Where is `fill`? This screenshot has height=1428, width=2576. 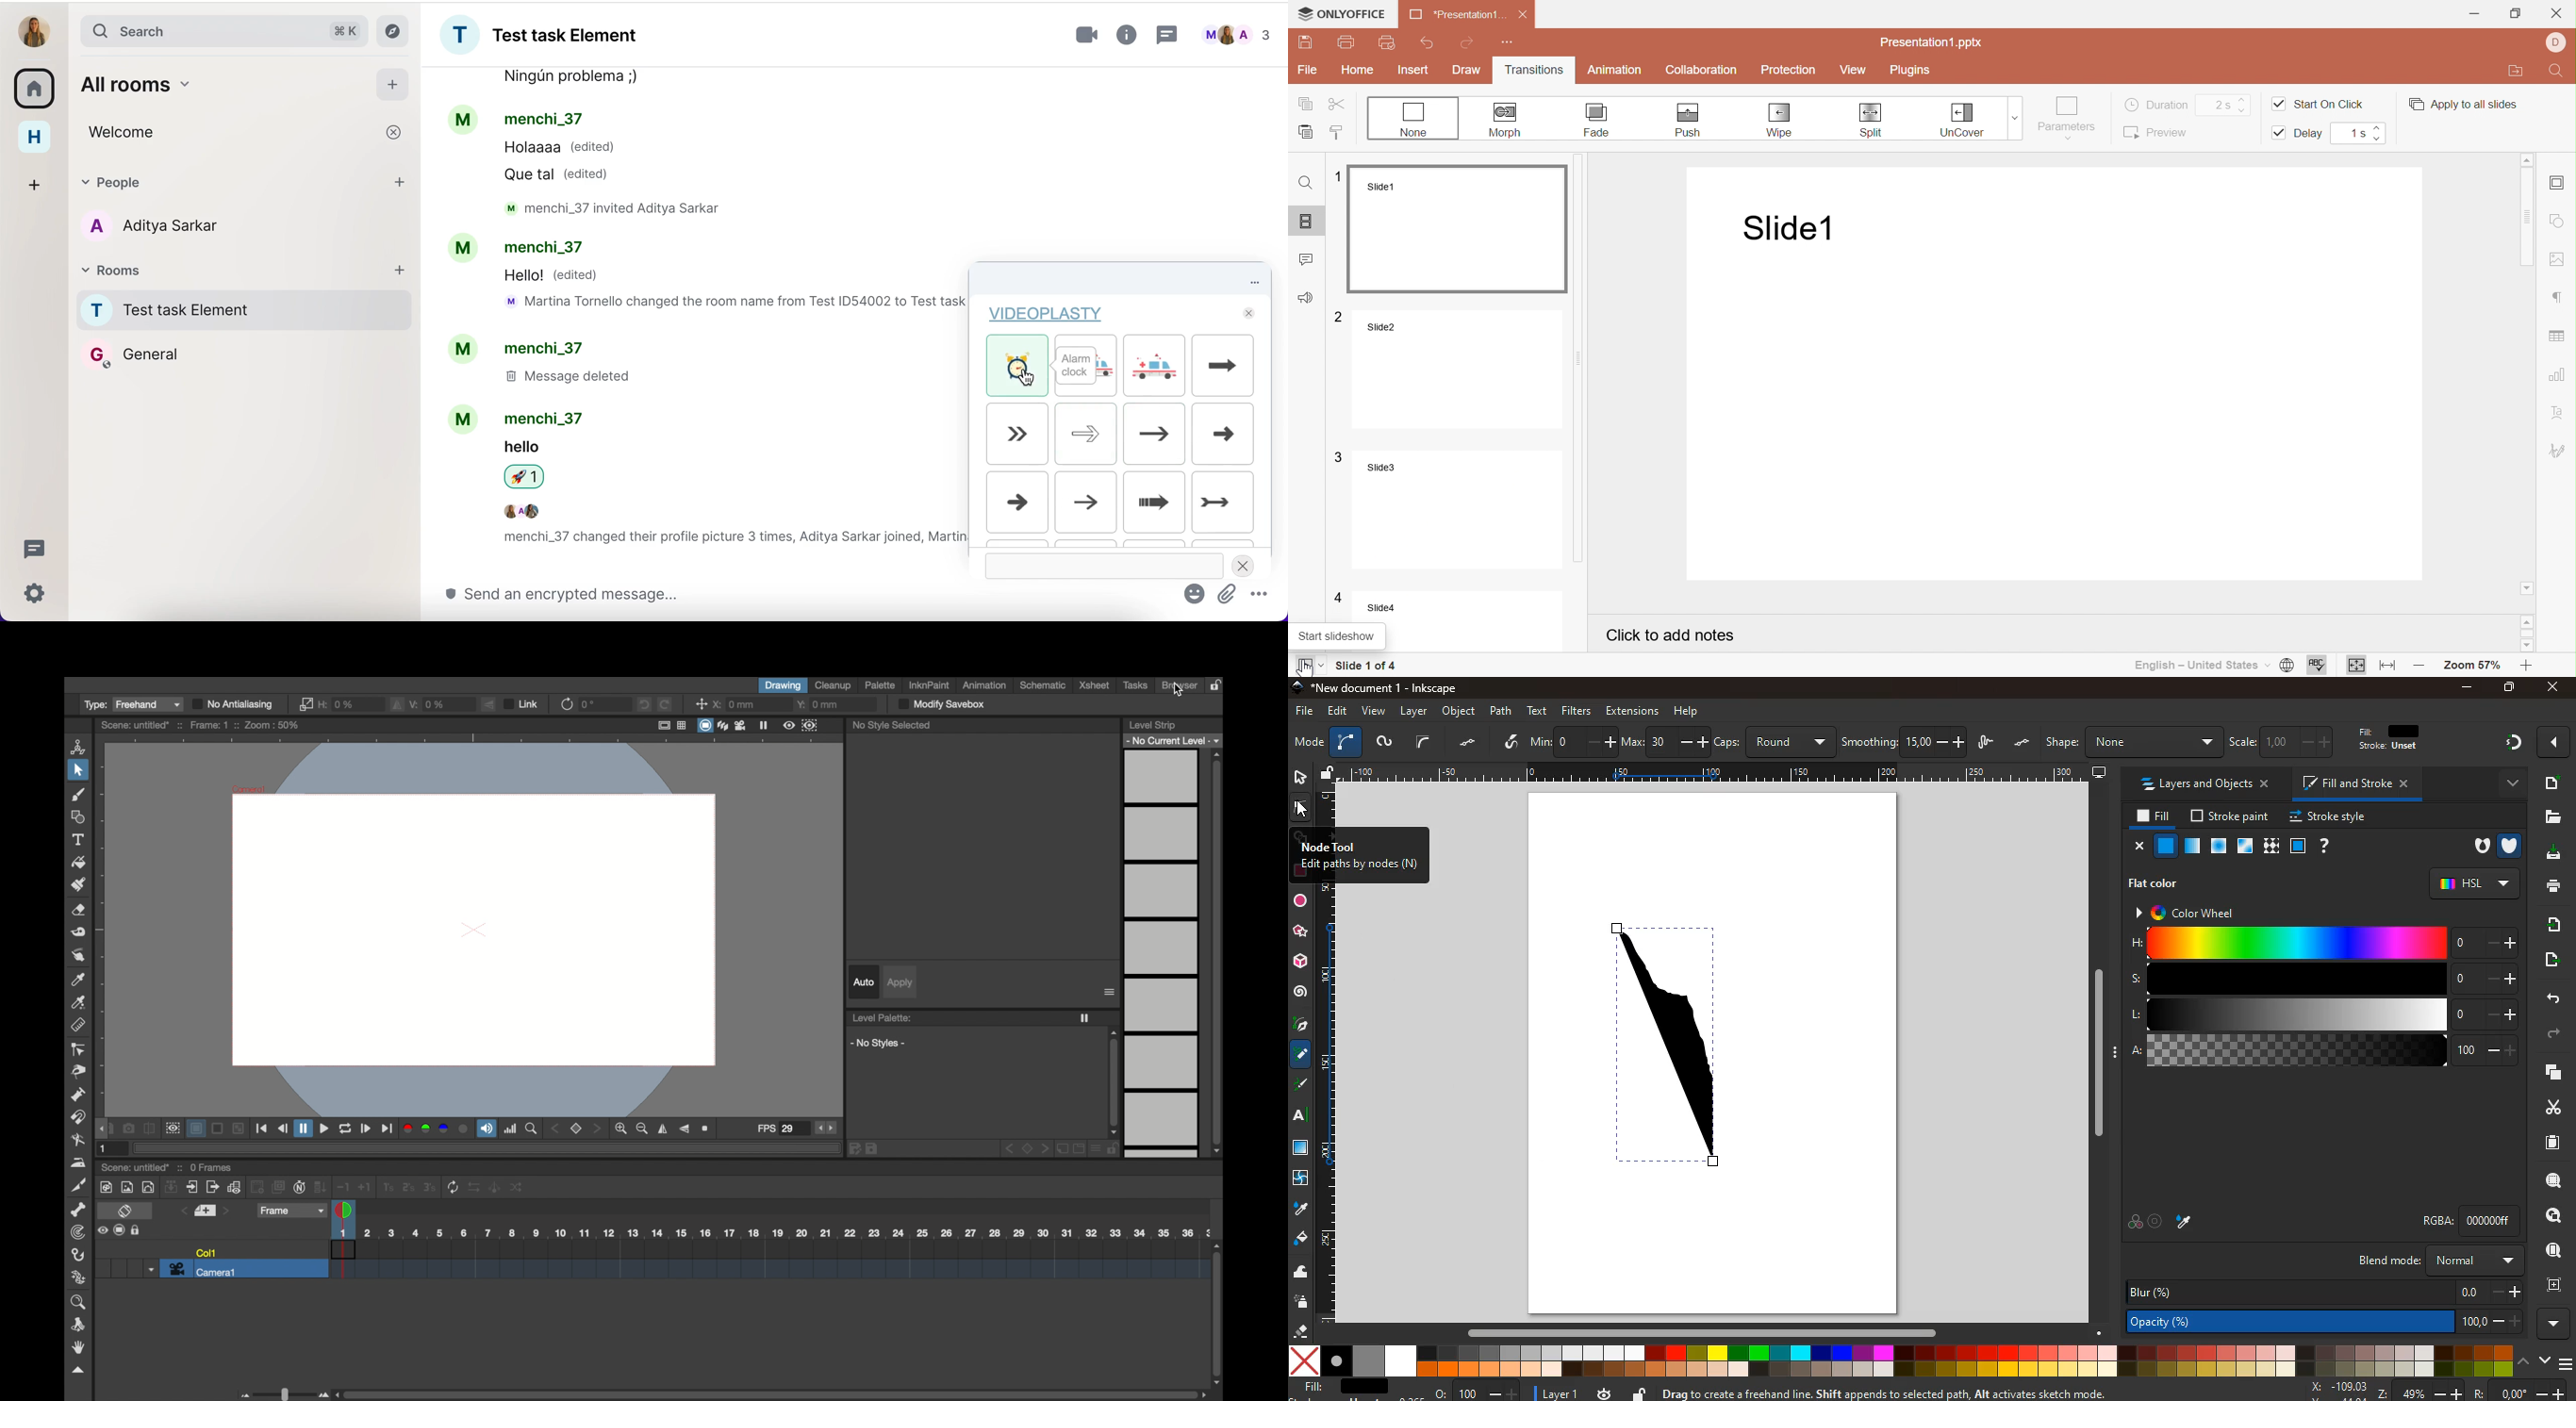 fill is located at coordinates (1347, 1389).